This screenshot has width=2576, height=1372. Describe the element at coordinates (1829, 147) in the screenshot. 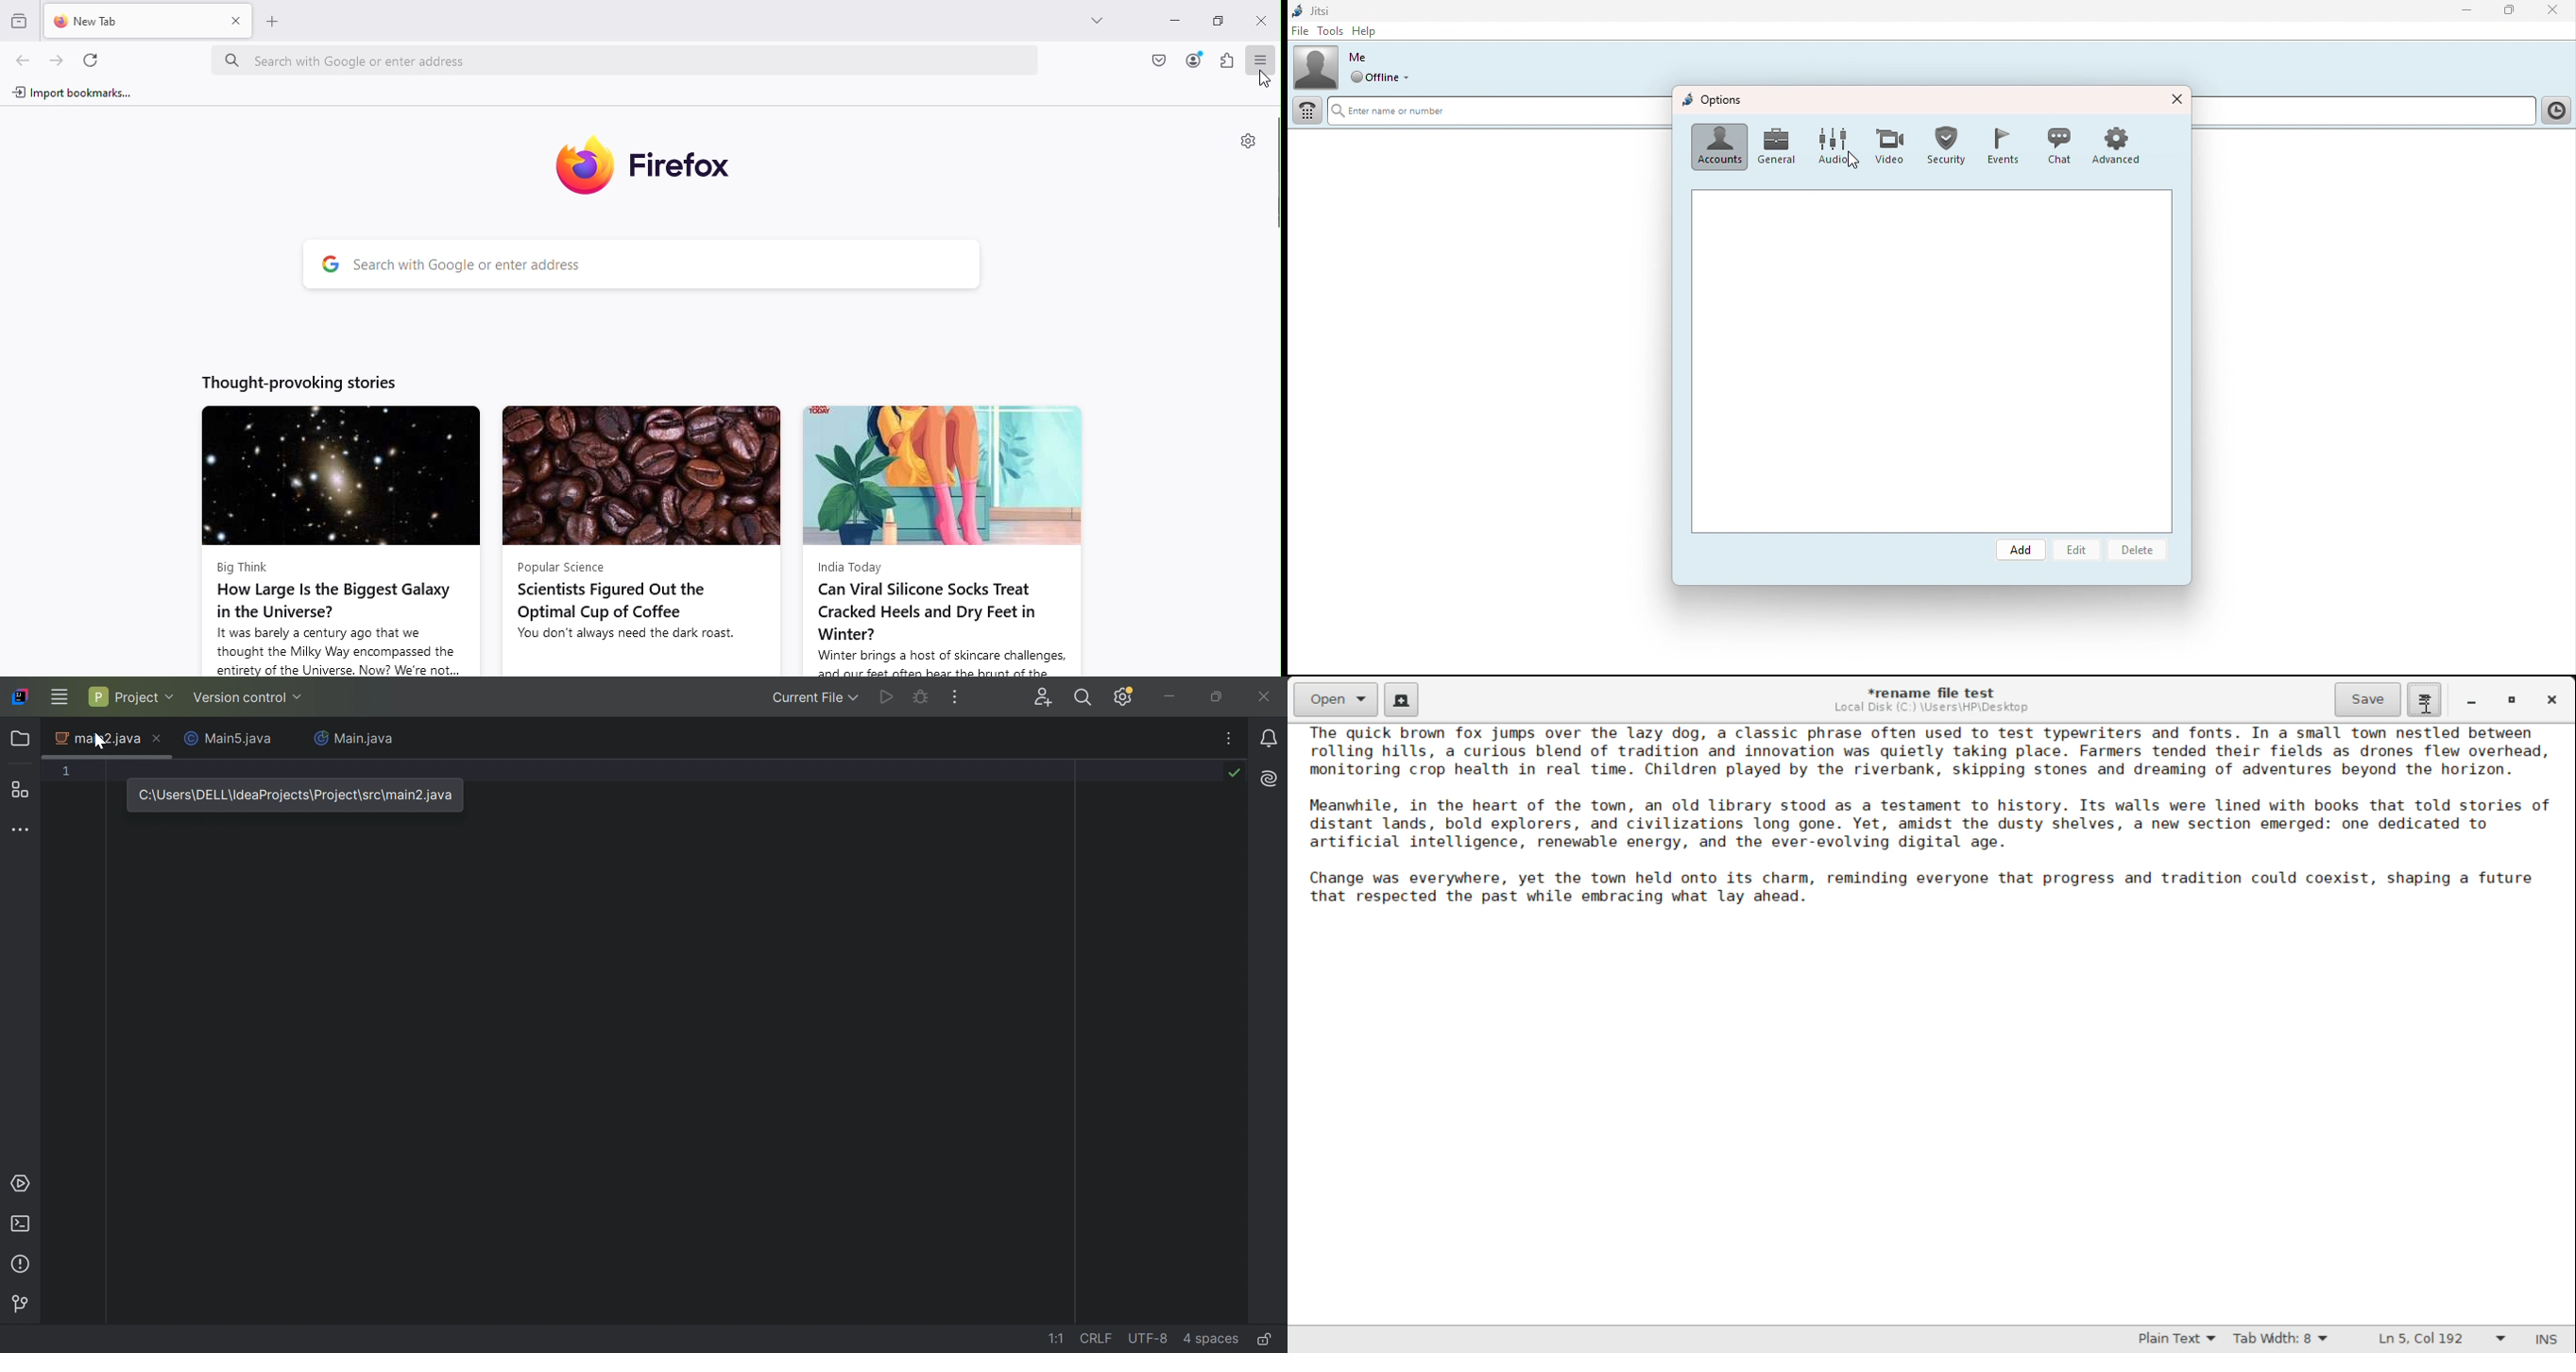

I see `Audio` at that location.